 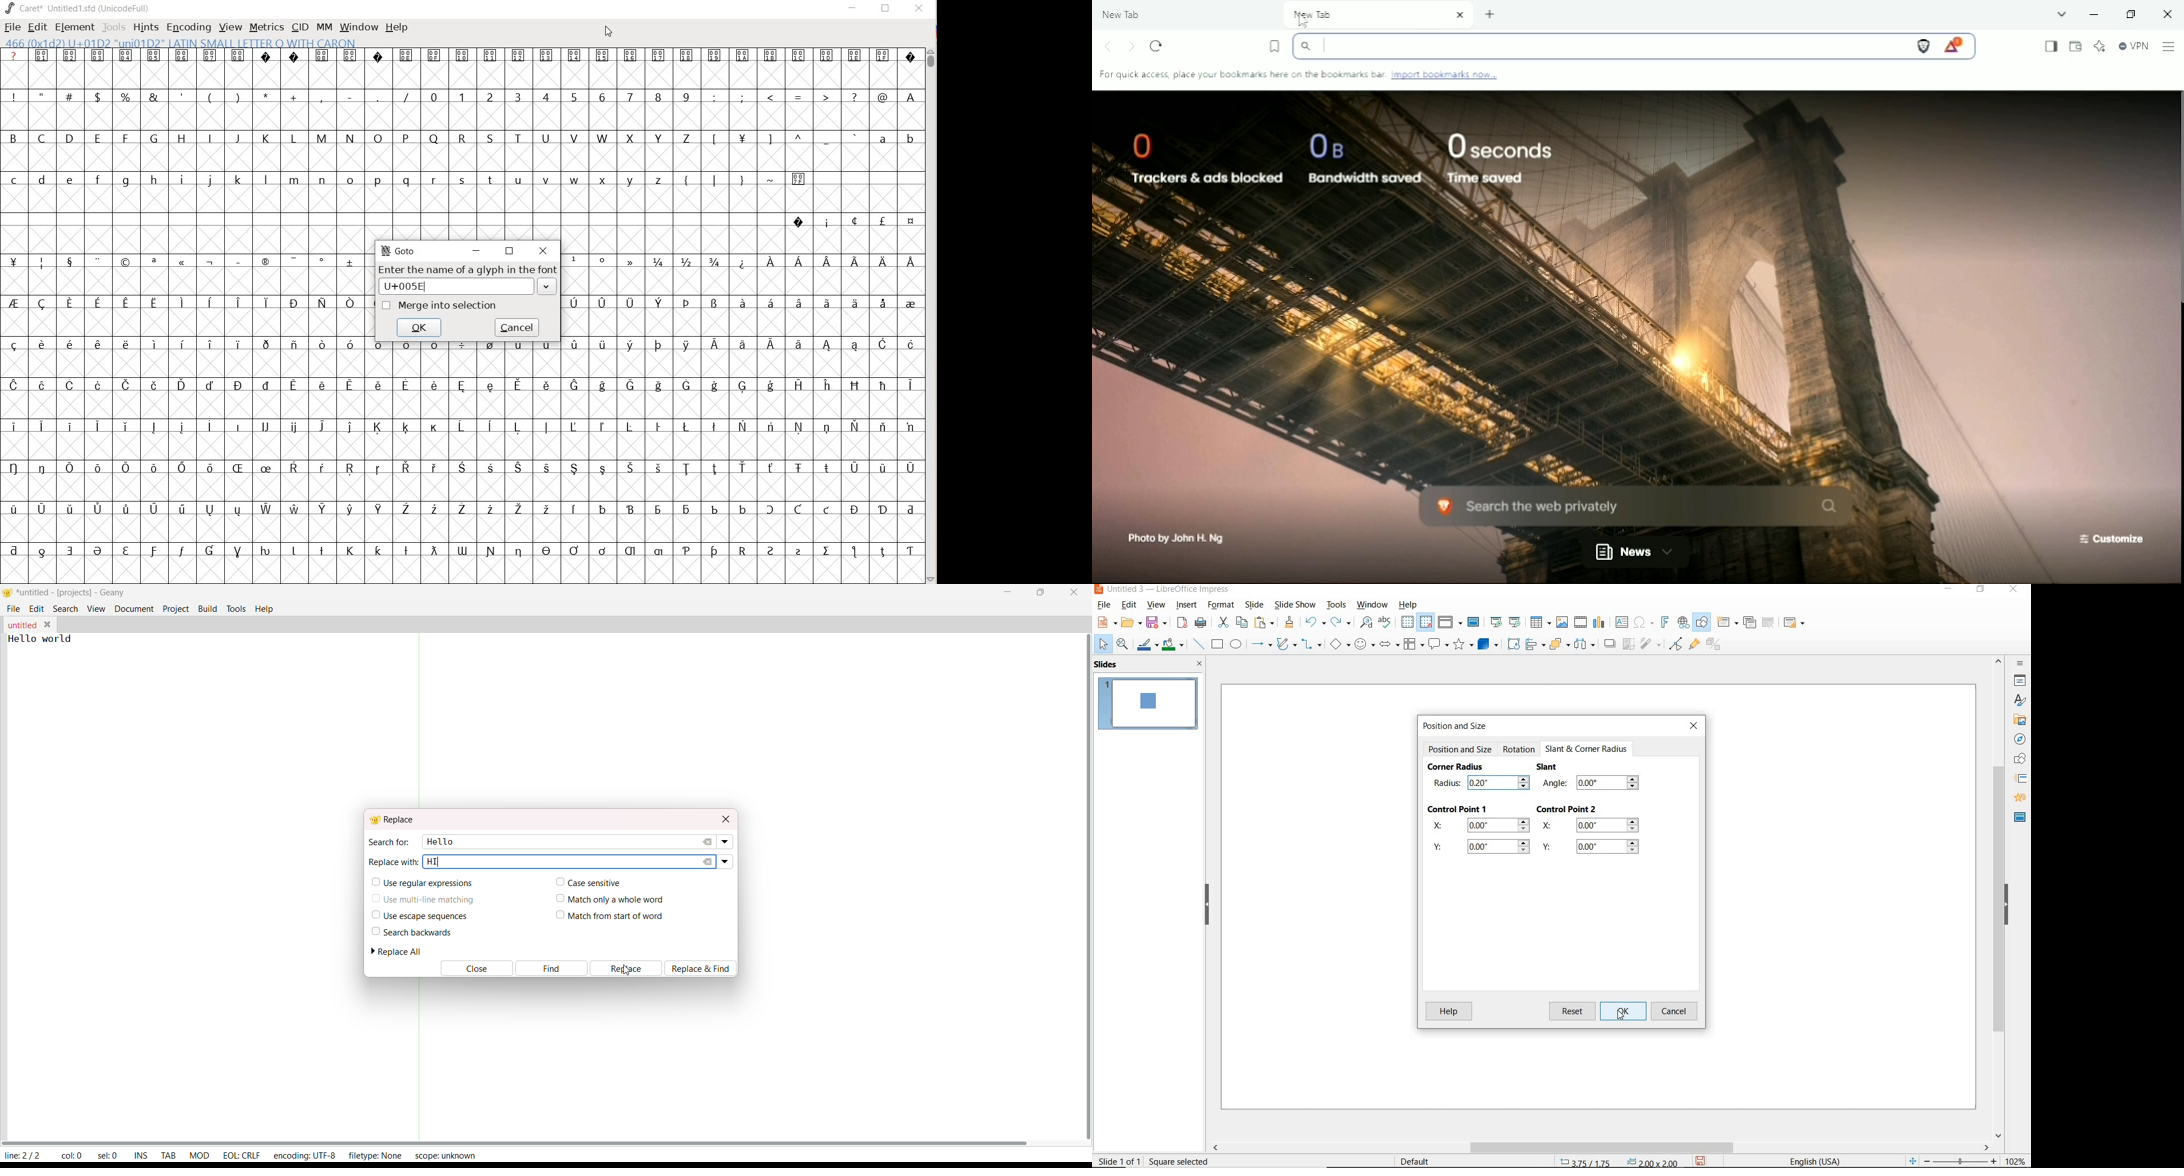 I want to click on save, so click(x=1158, y=623).